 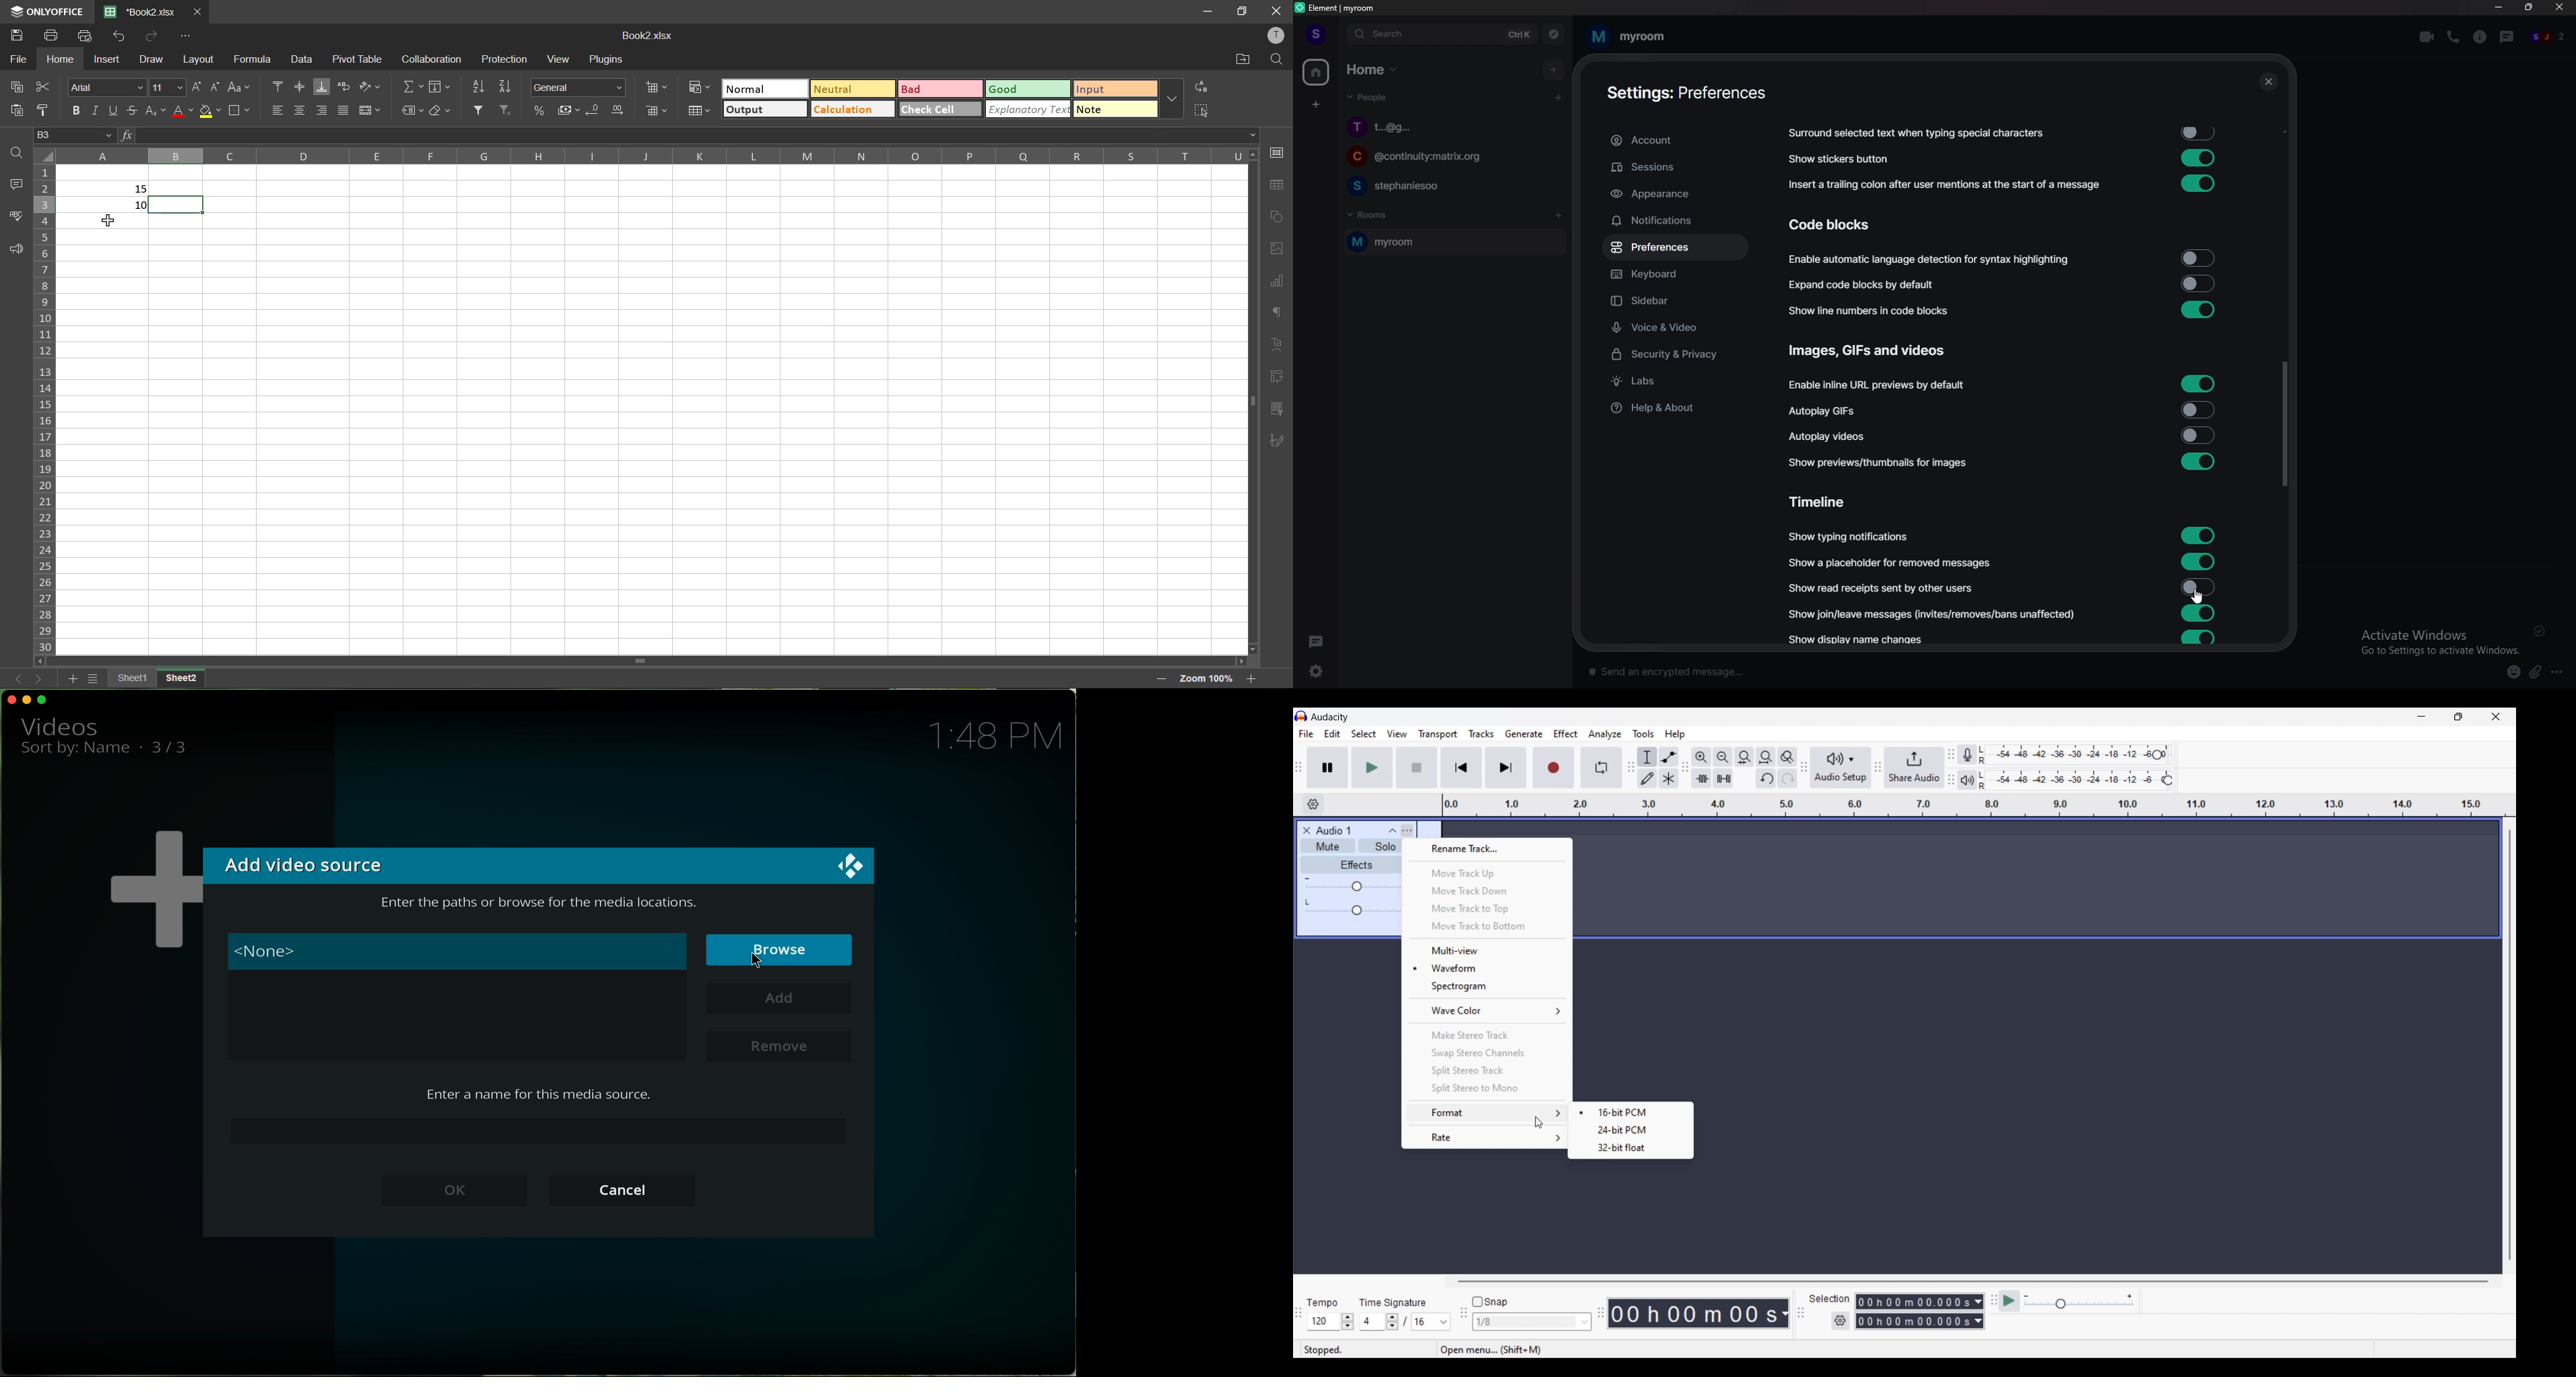 What do you see at coordinates (1487, 927) in the screenshot?
I see `Move track to bottom` at bounding box center [1487, 927].